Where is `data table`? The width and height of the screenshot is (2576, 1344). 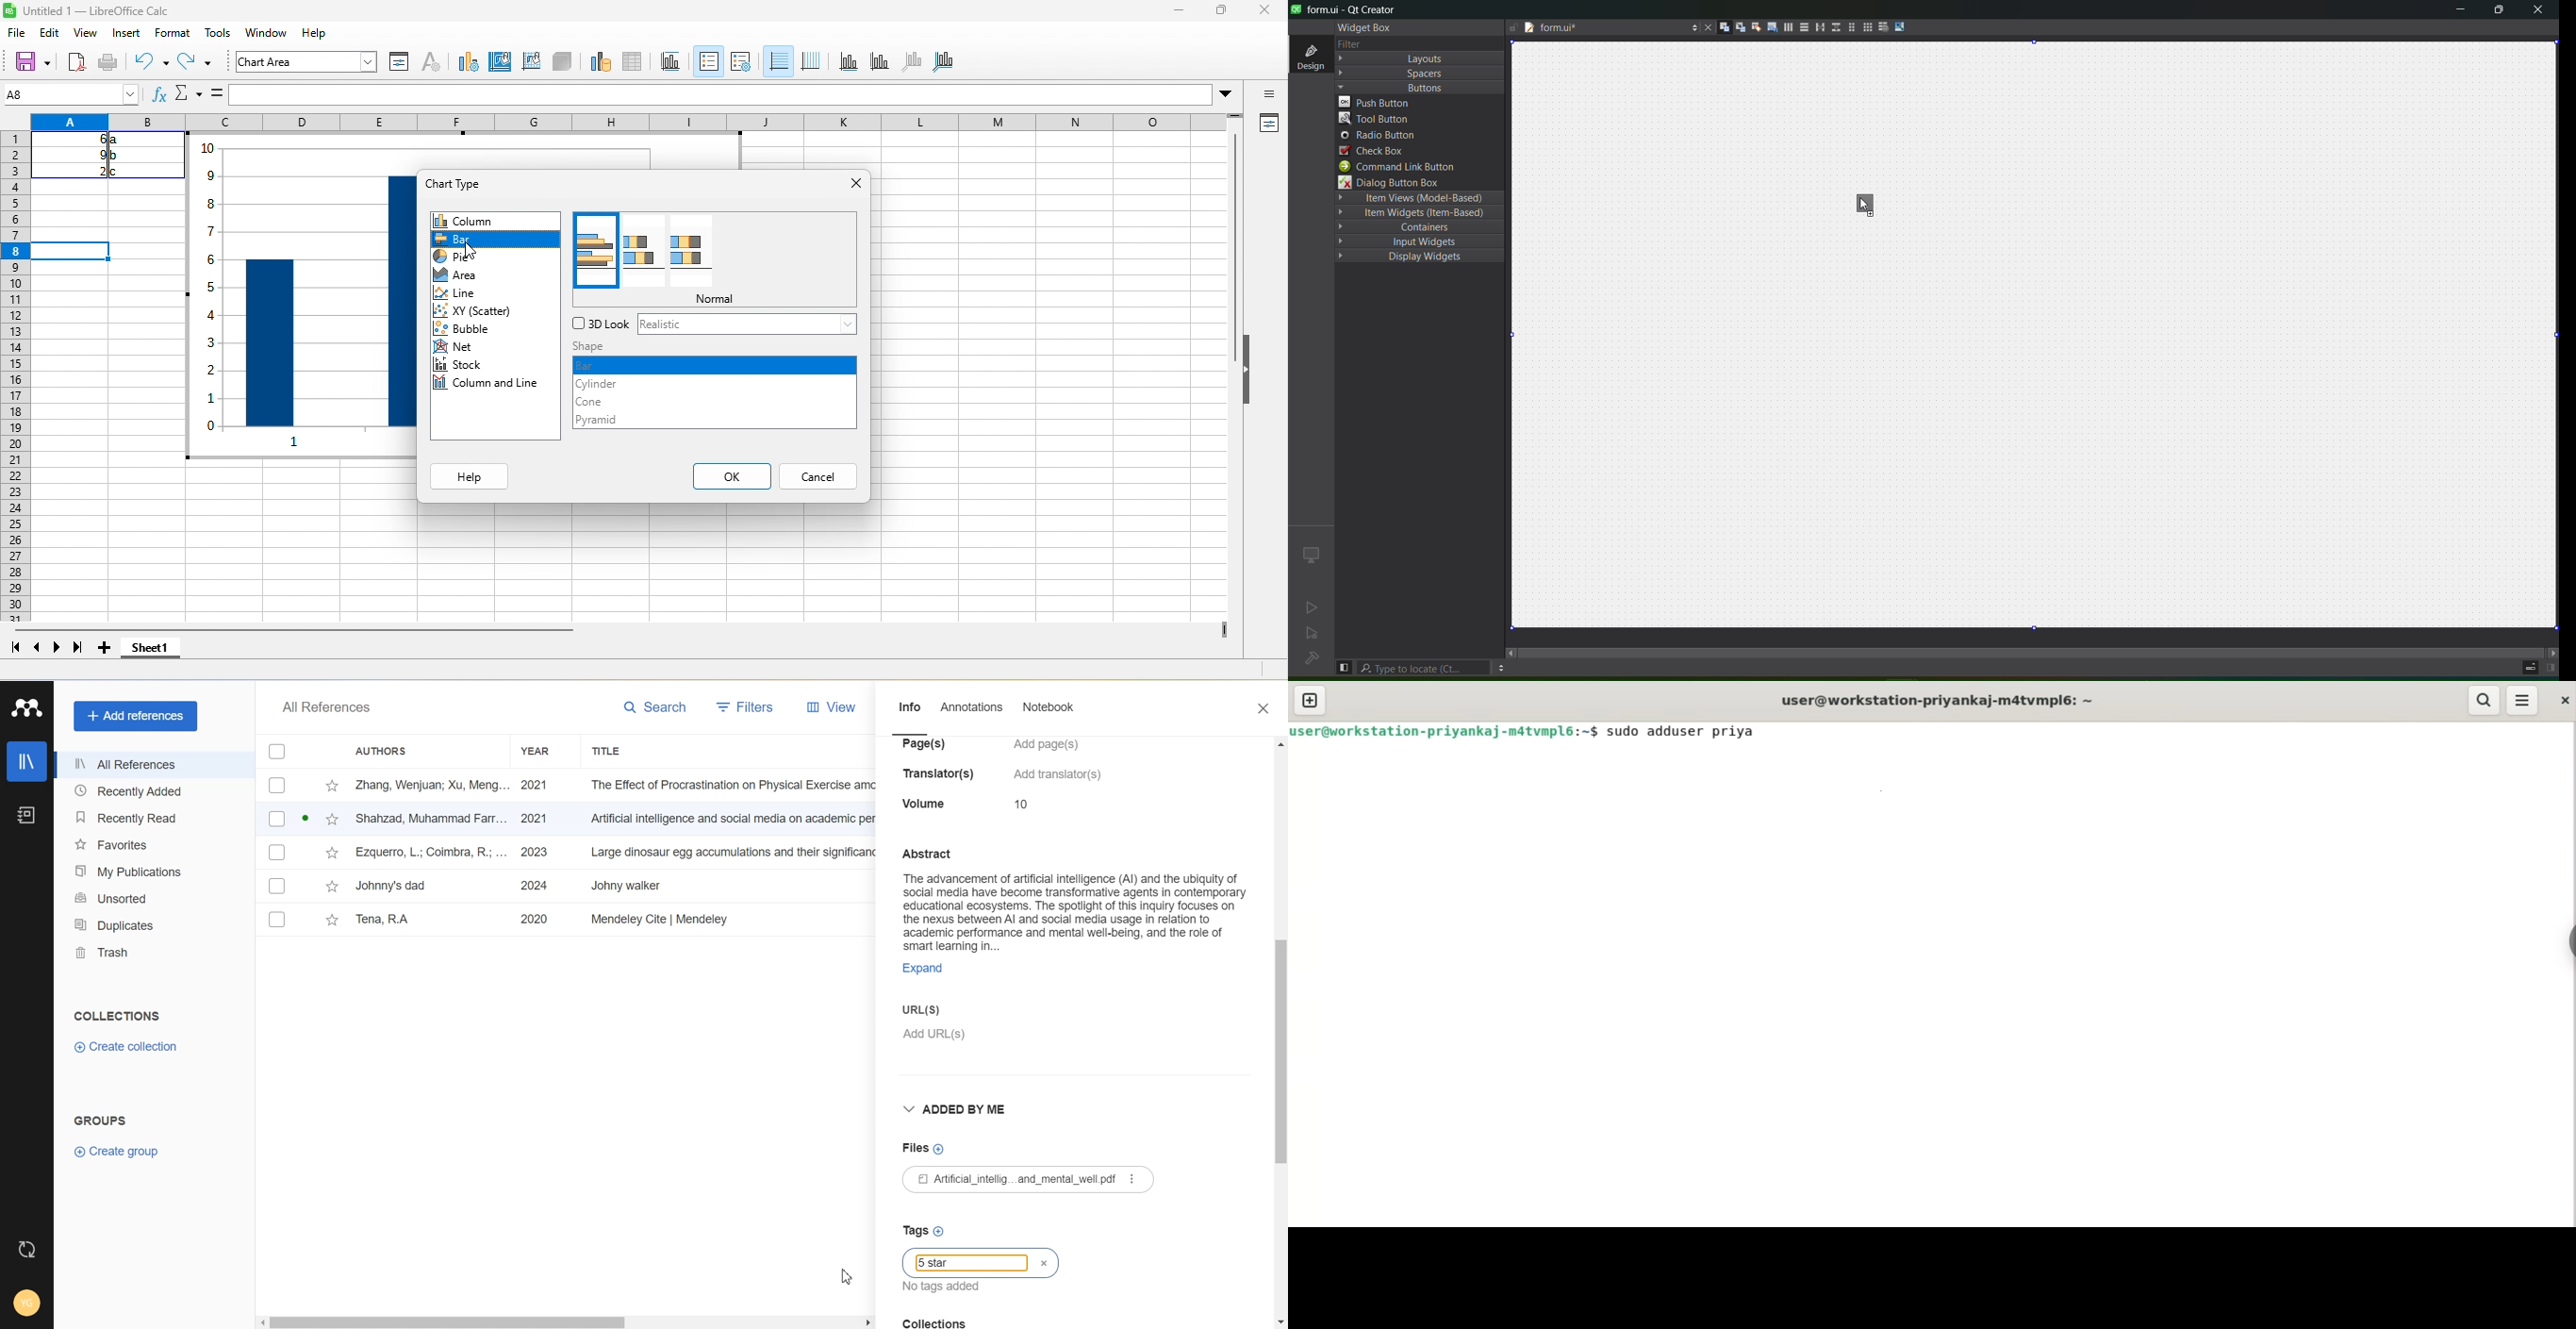
data table is located at coordinates (634, 63).